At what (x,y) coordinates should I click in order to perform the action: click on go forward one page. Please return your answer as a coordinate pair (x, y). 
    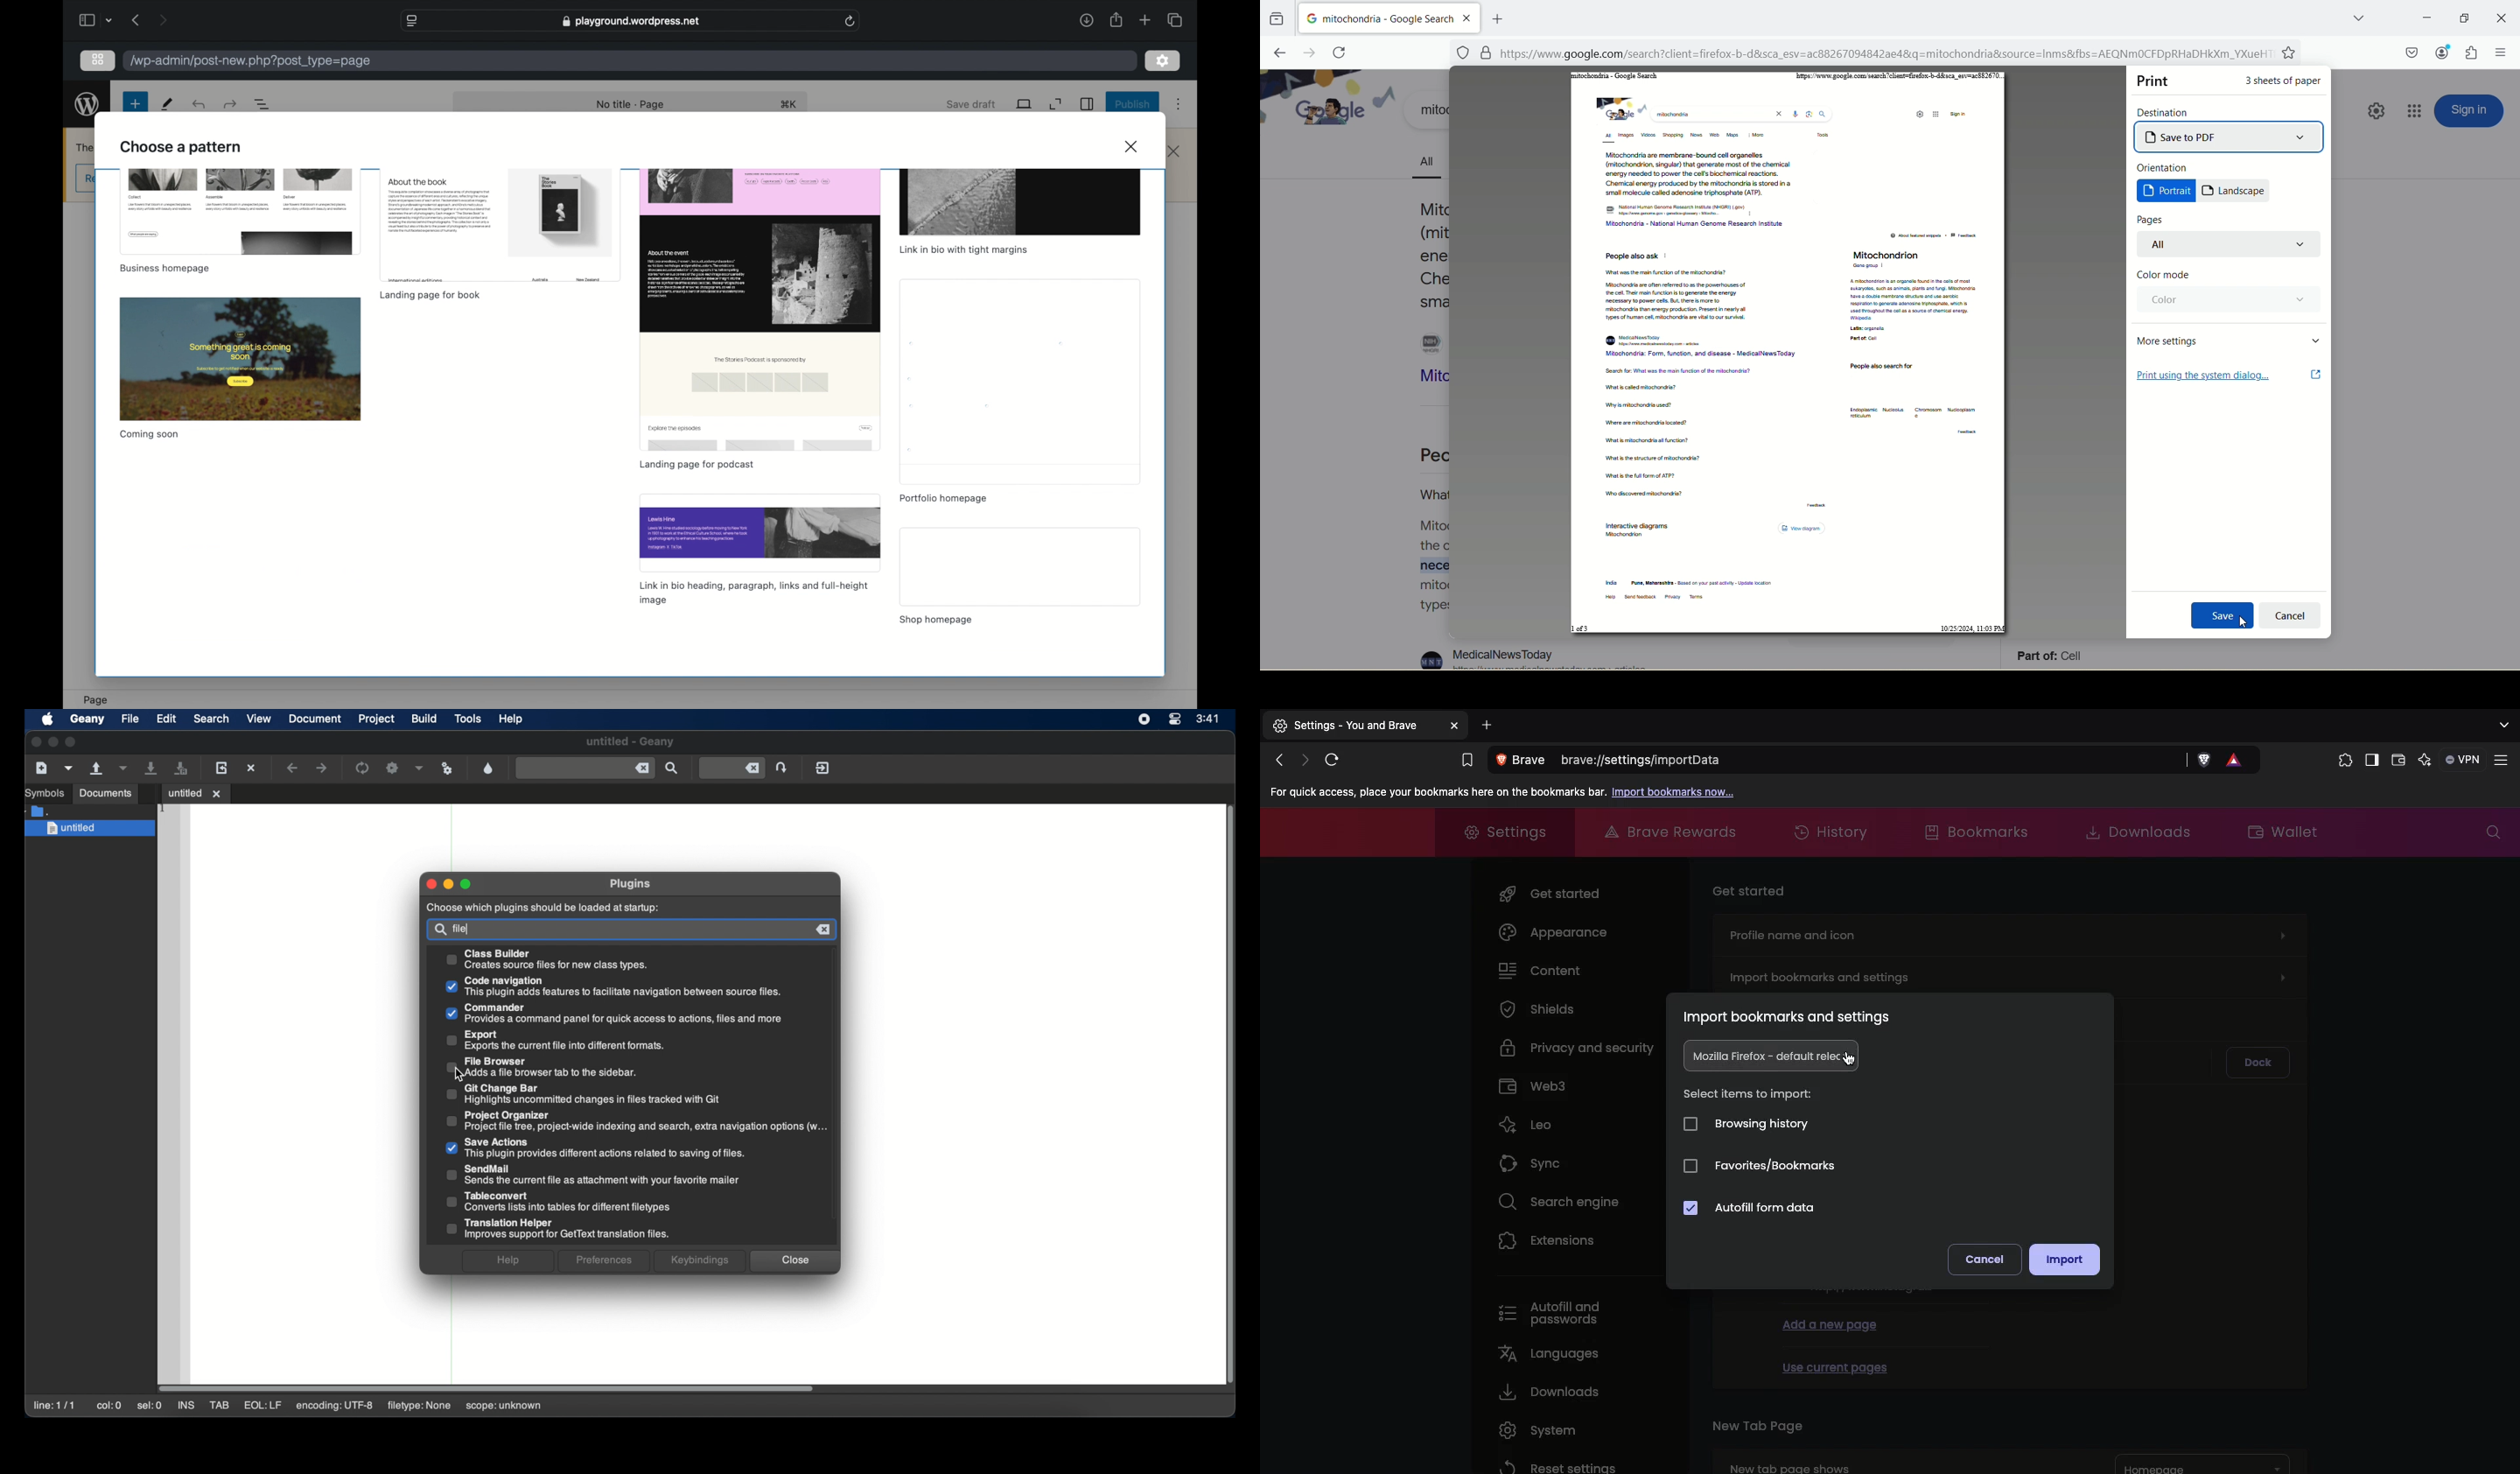
    Looking at the image, I should click on (1306, 52).